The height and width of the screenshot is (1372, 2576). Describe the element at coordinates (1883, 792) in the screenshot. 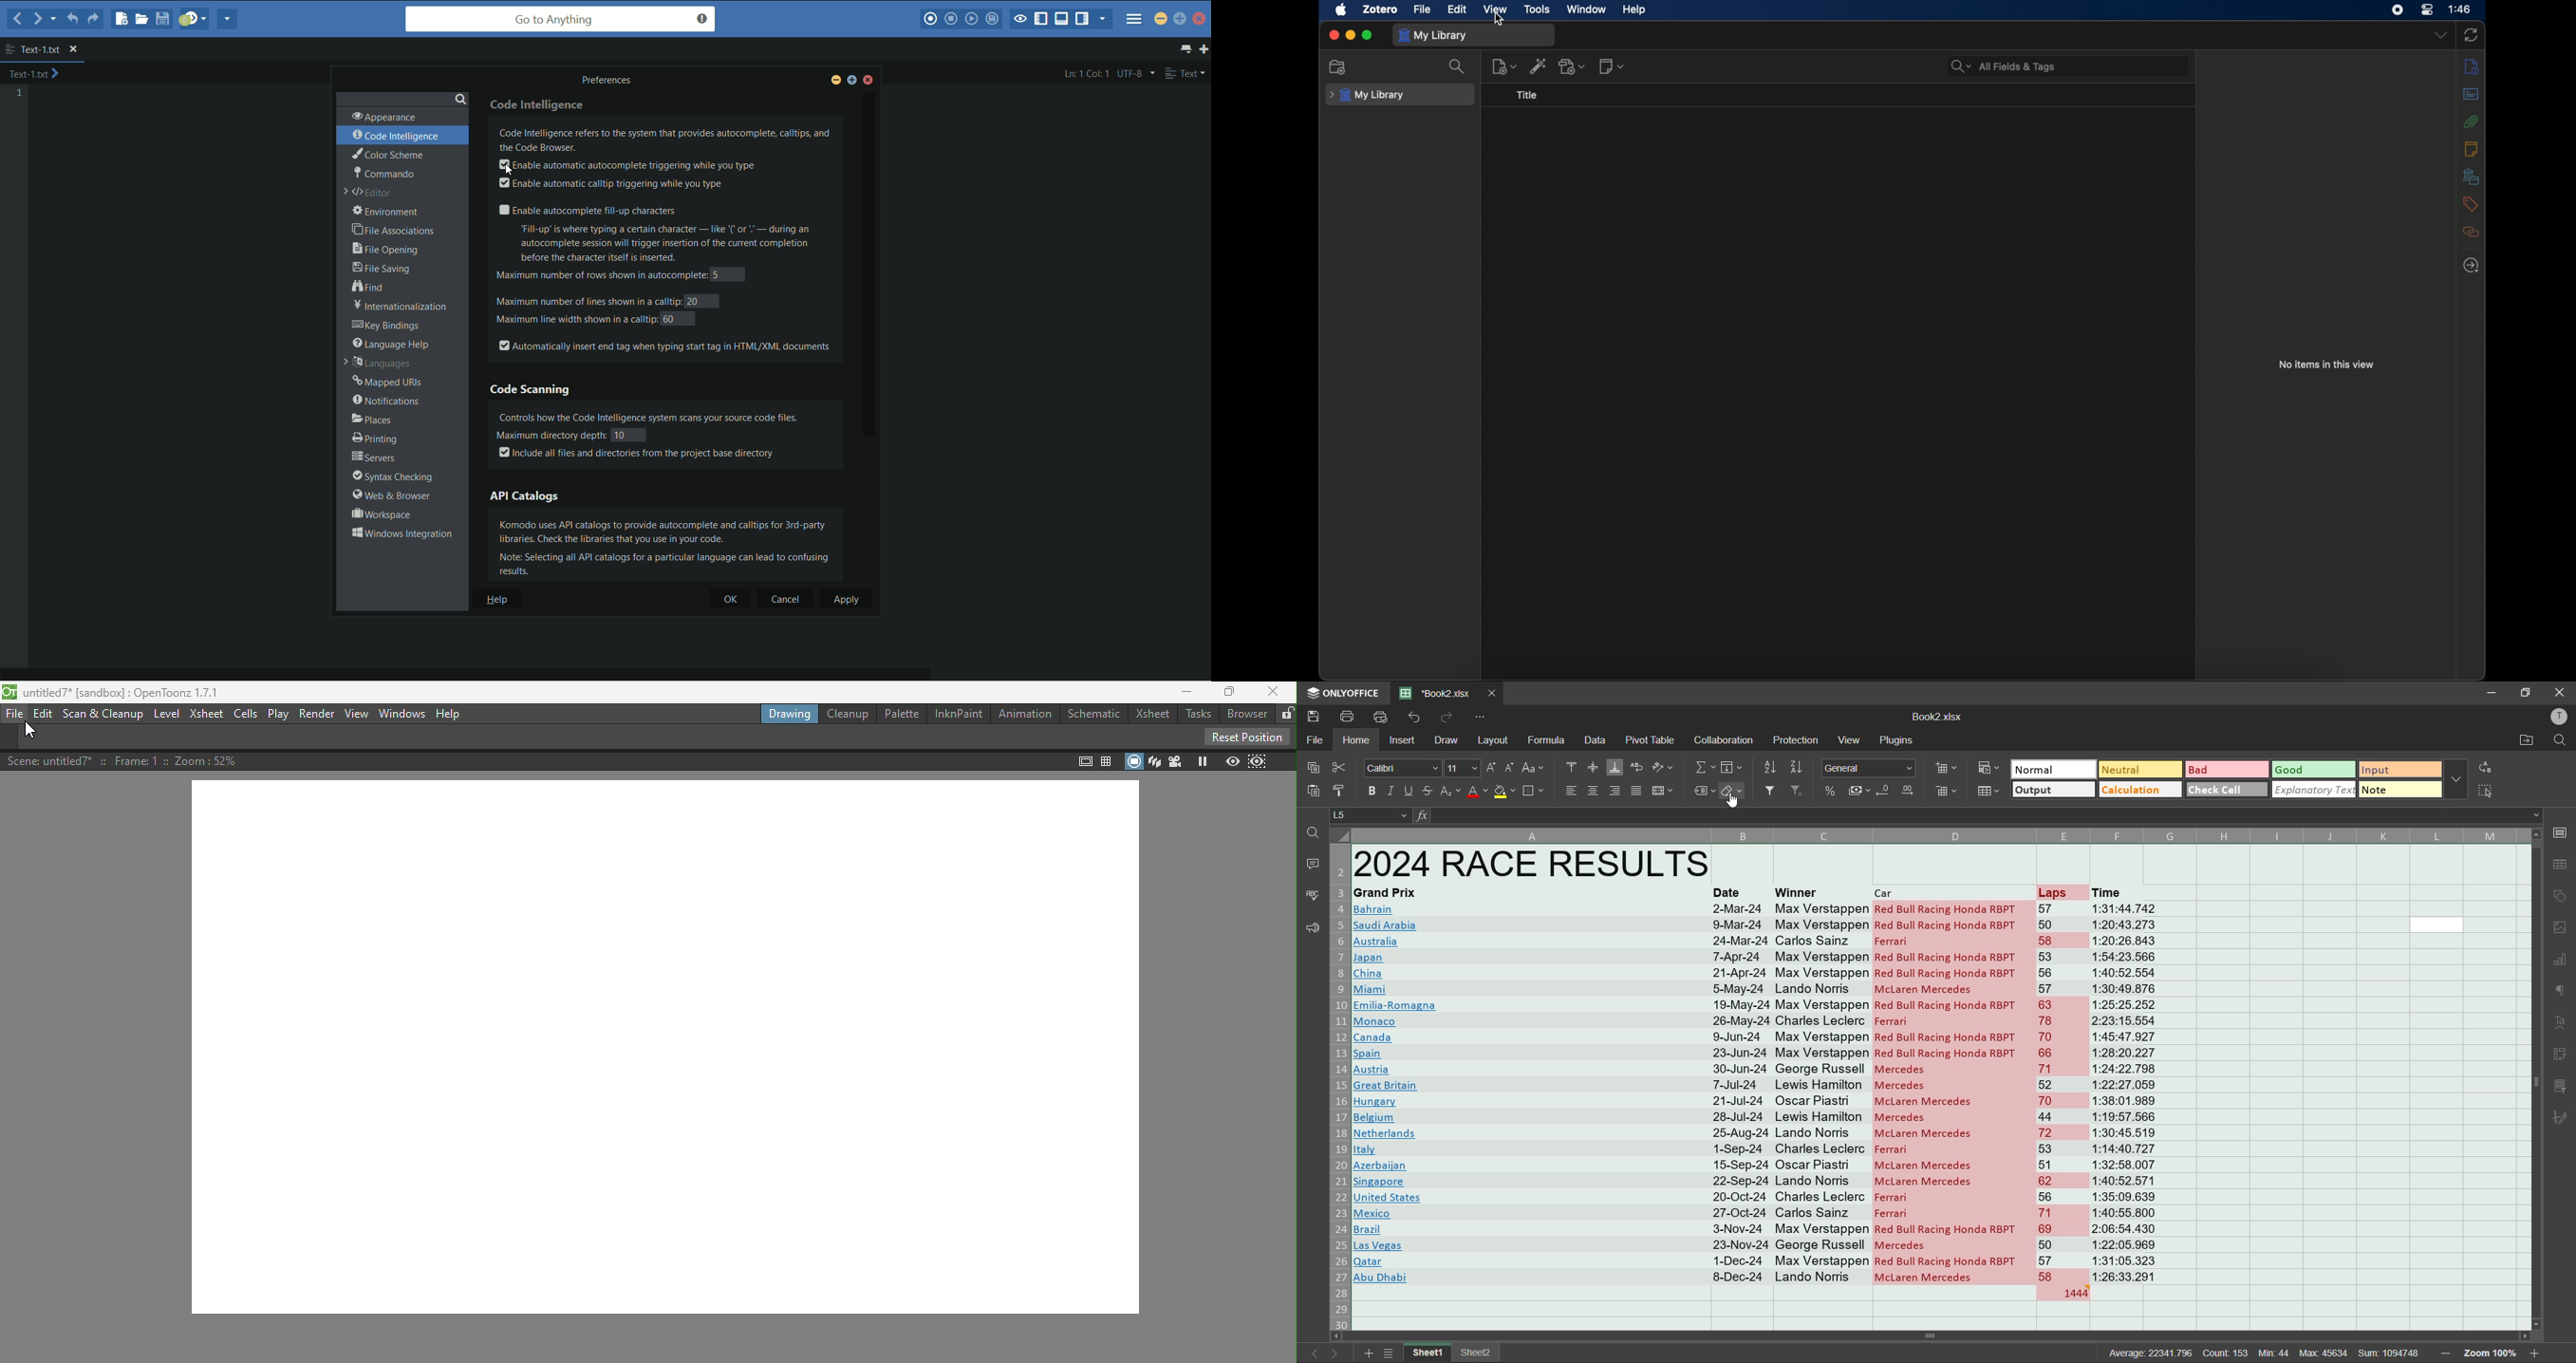

I see `decrease decimal` at that location.